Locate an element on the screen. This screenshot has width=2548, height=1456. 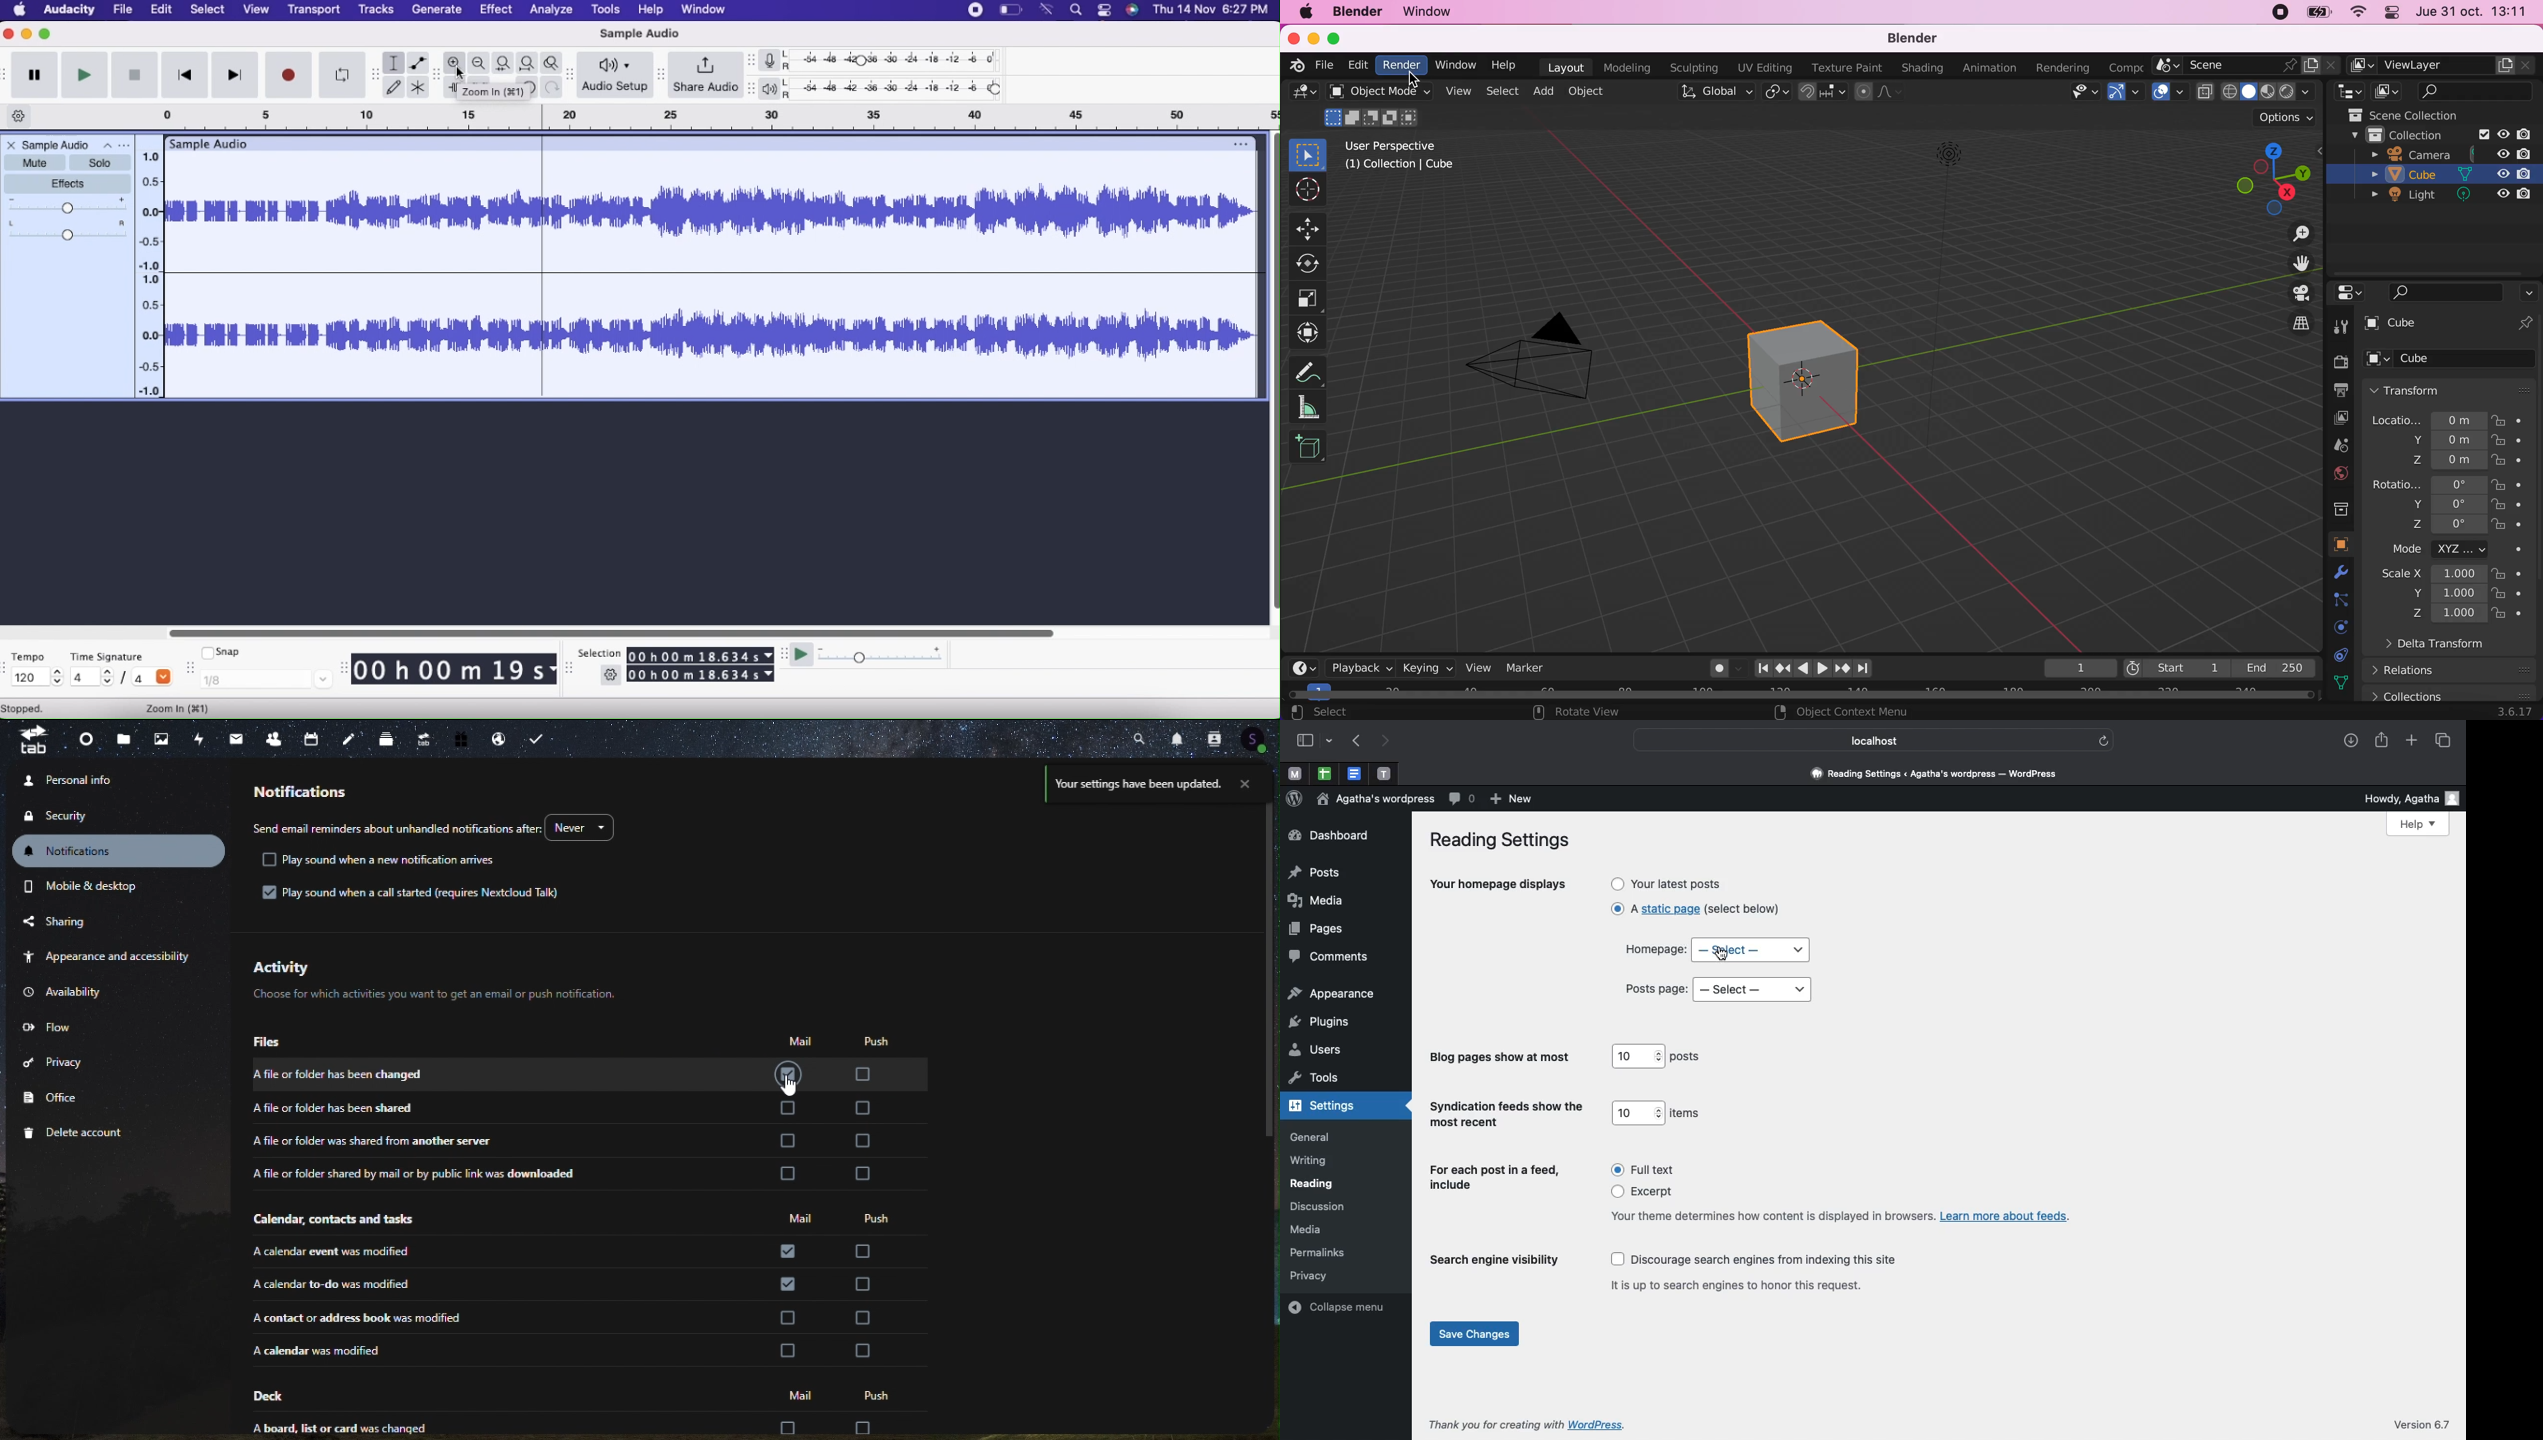
close is located at coordinates (1244, 787).